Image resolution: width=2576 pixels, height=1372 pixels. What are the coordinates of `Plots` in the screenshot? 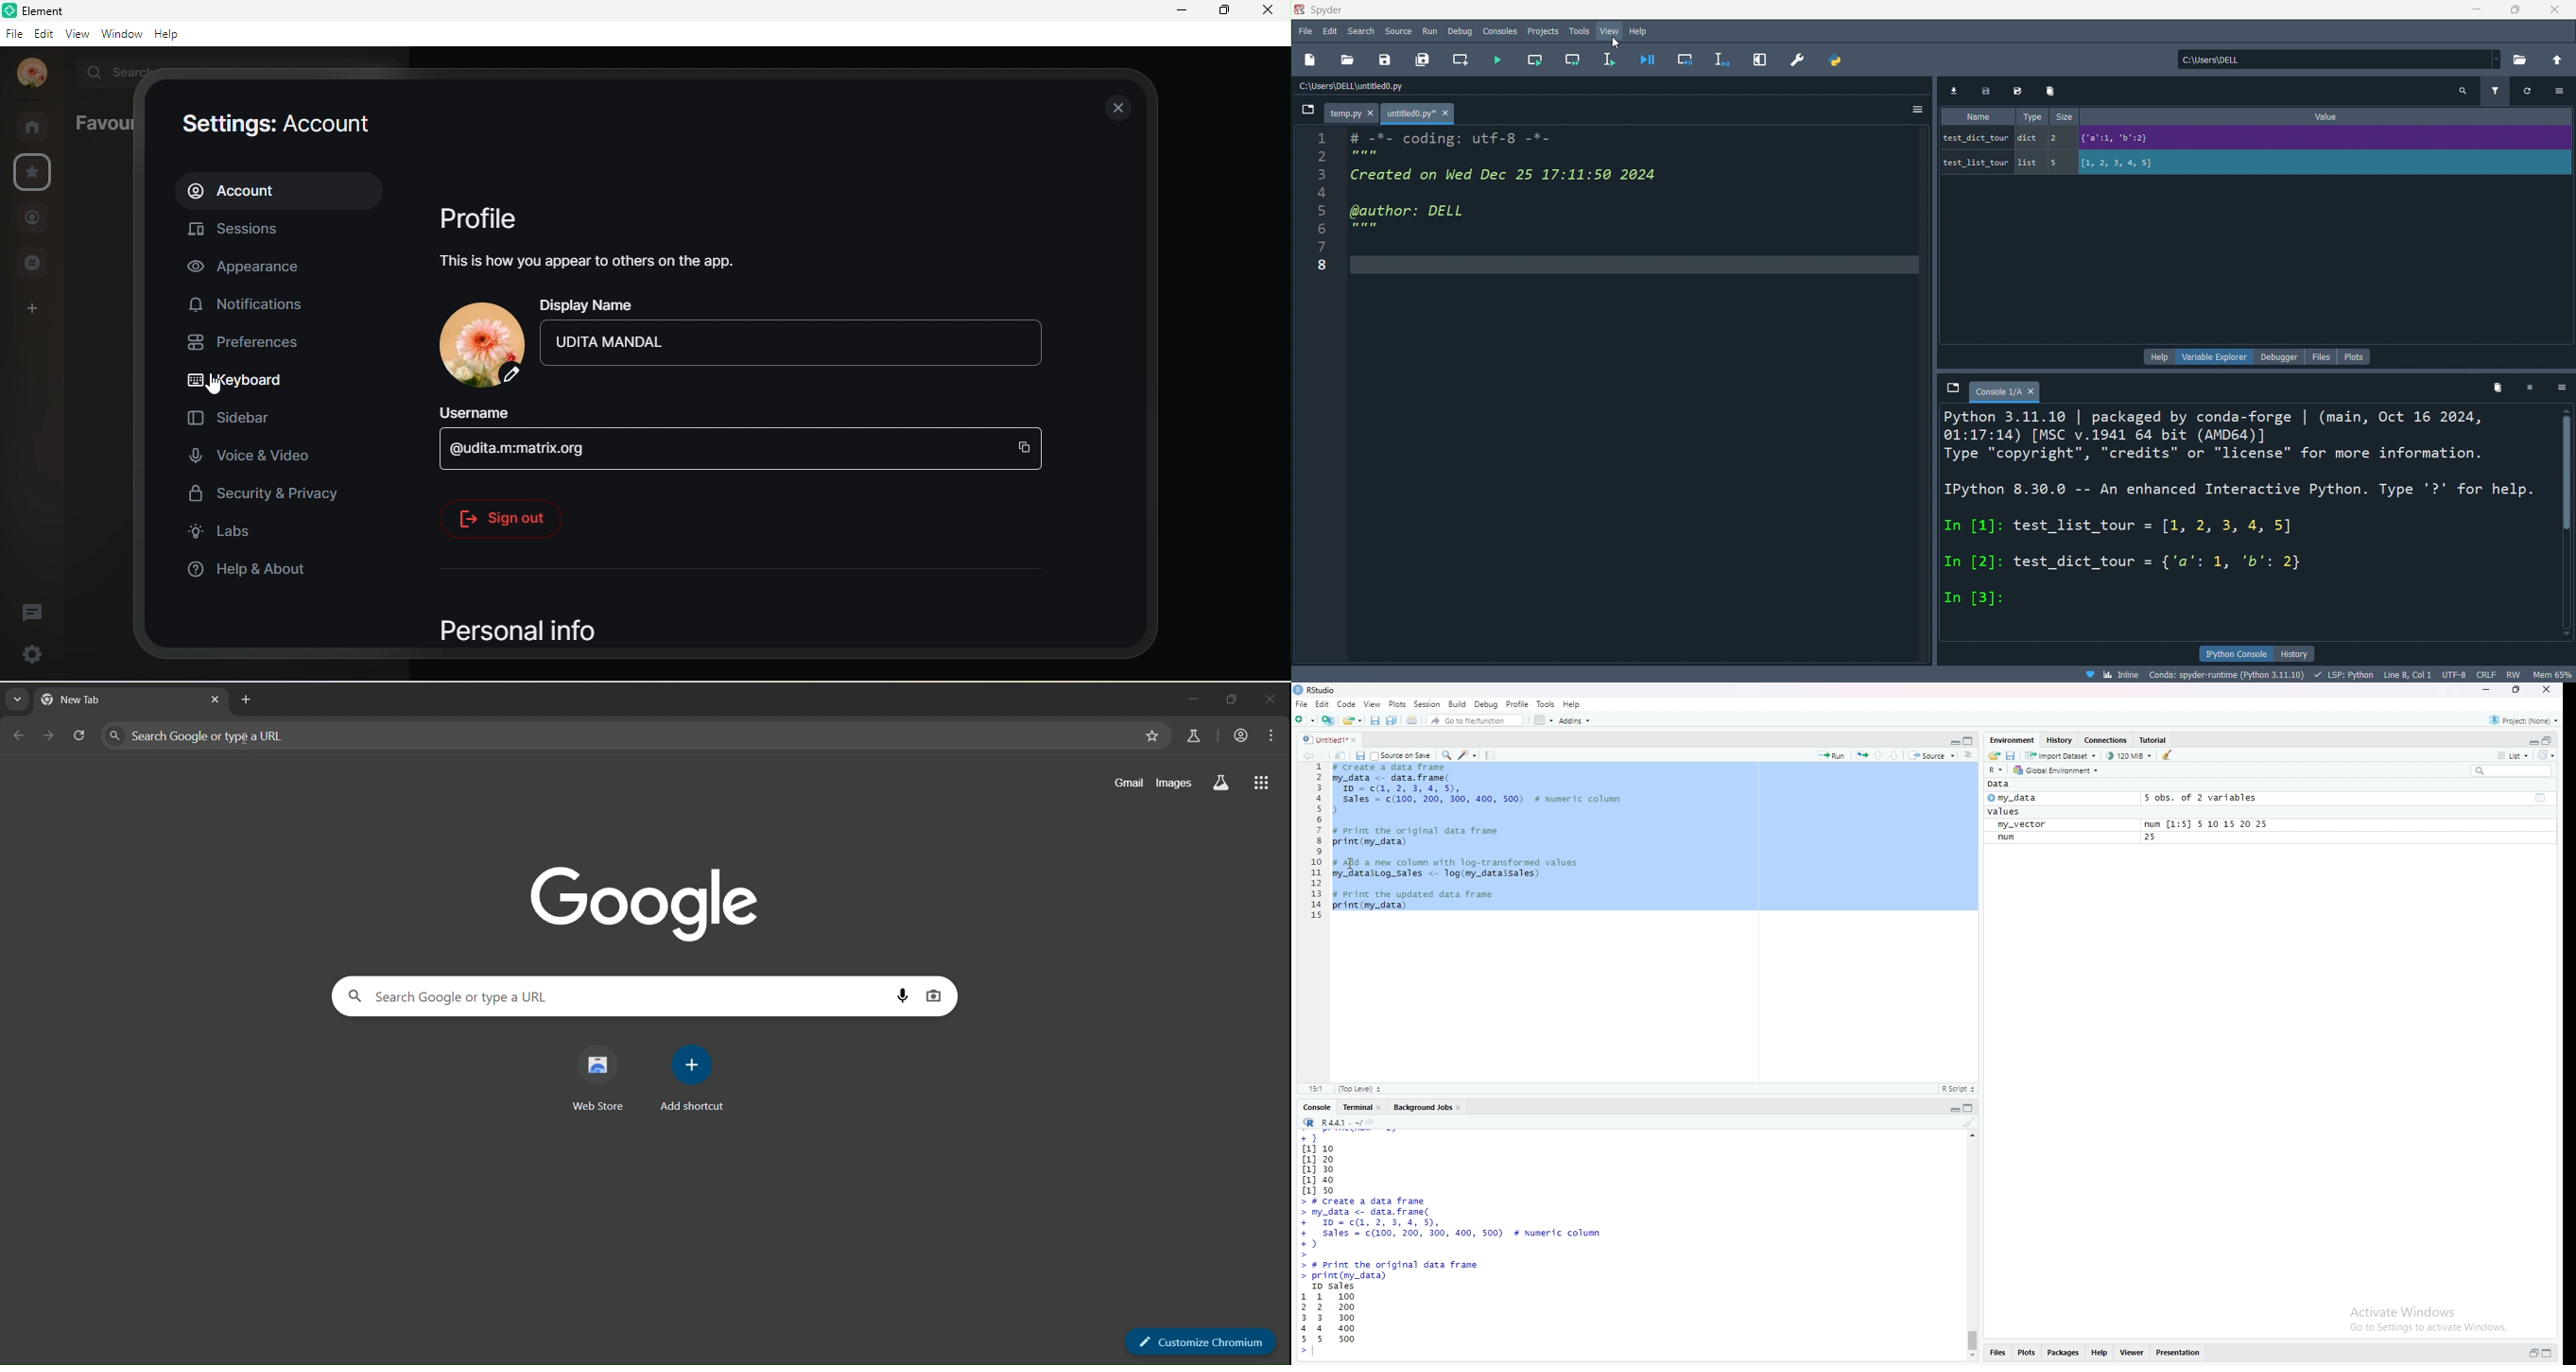 It's located at (1393, 704).